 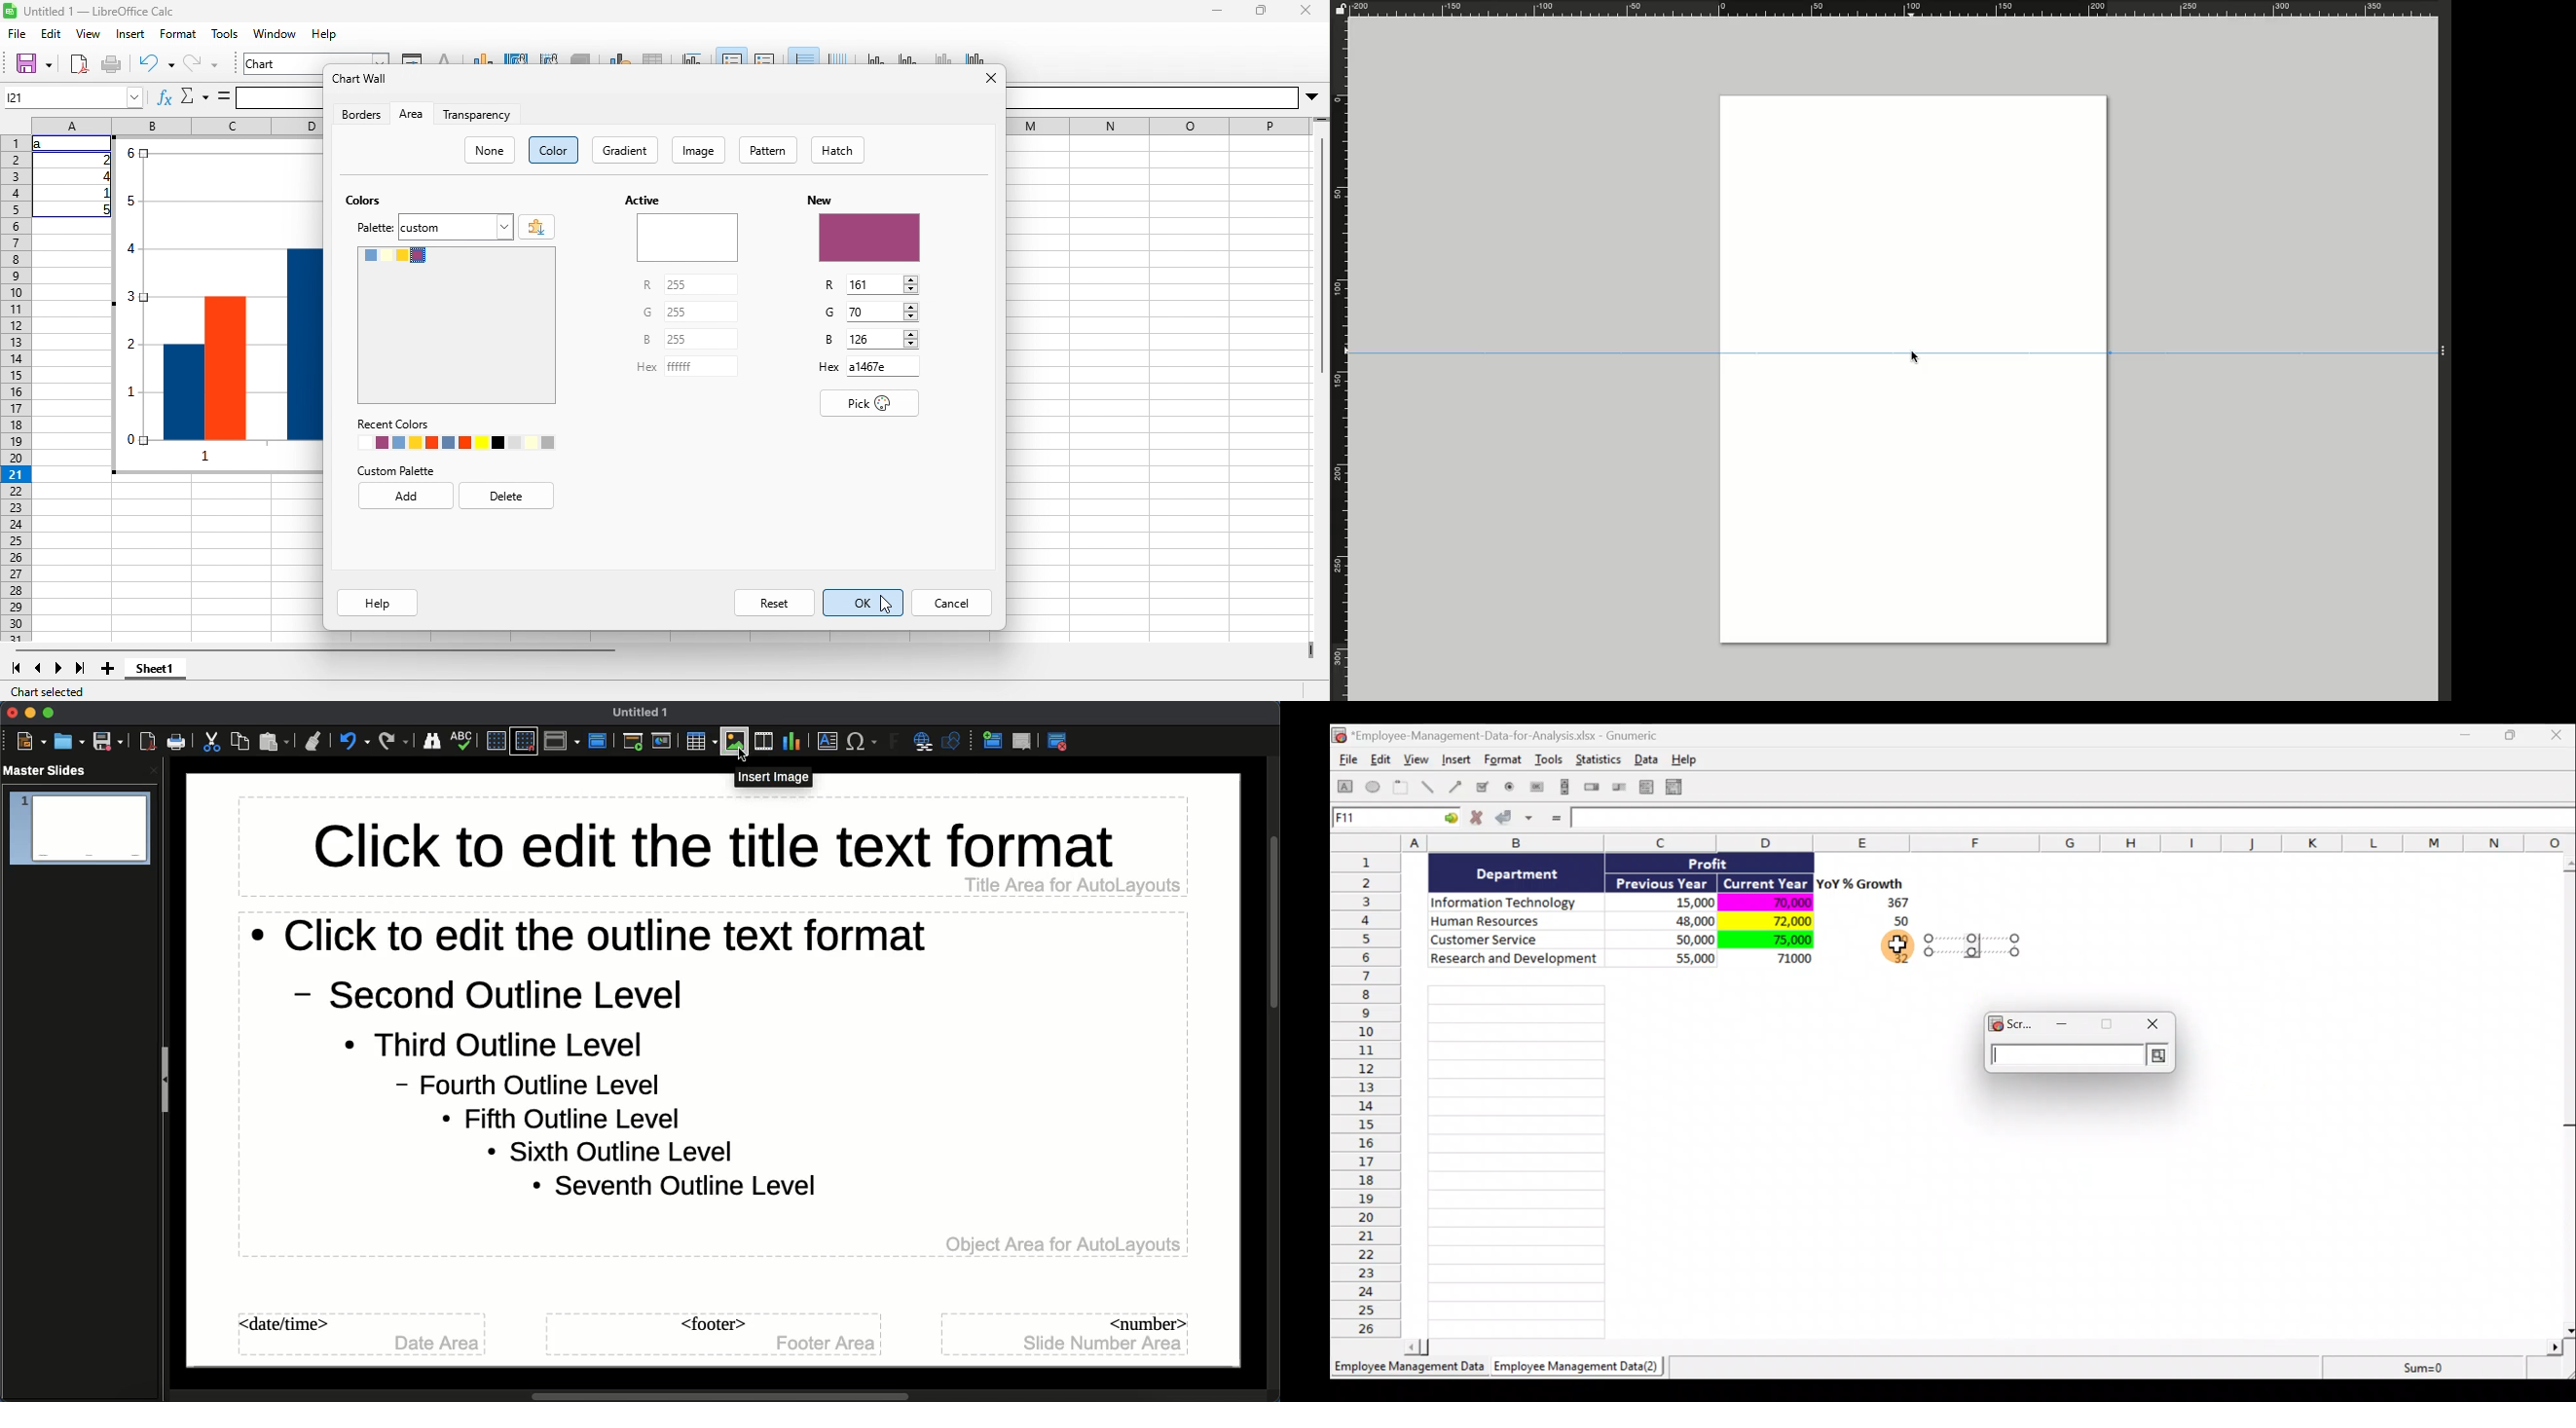 What do you see at coordinates (1617, 789) in the screenshot?
I see `Create a slider` at bounding box center [1617, 789].